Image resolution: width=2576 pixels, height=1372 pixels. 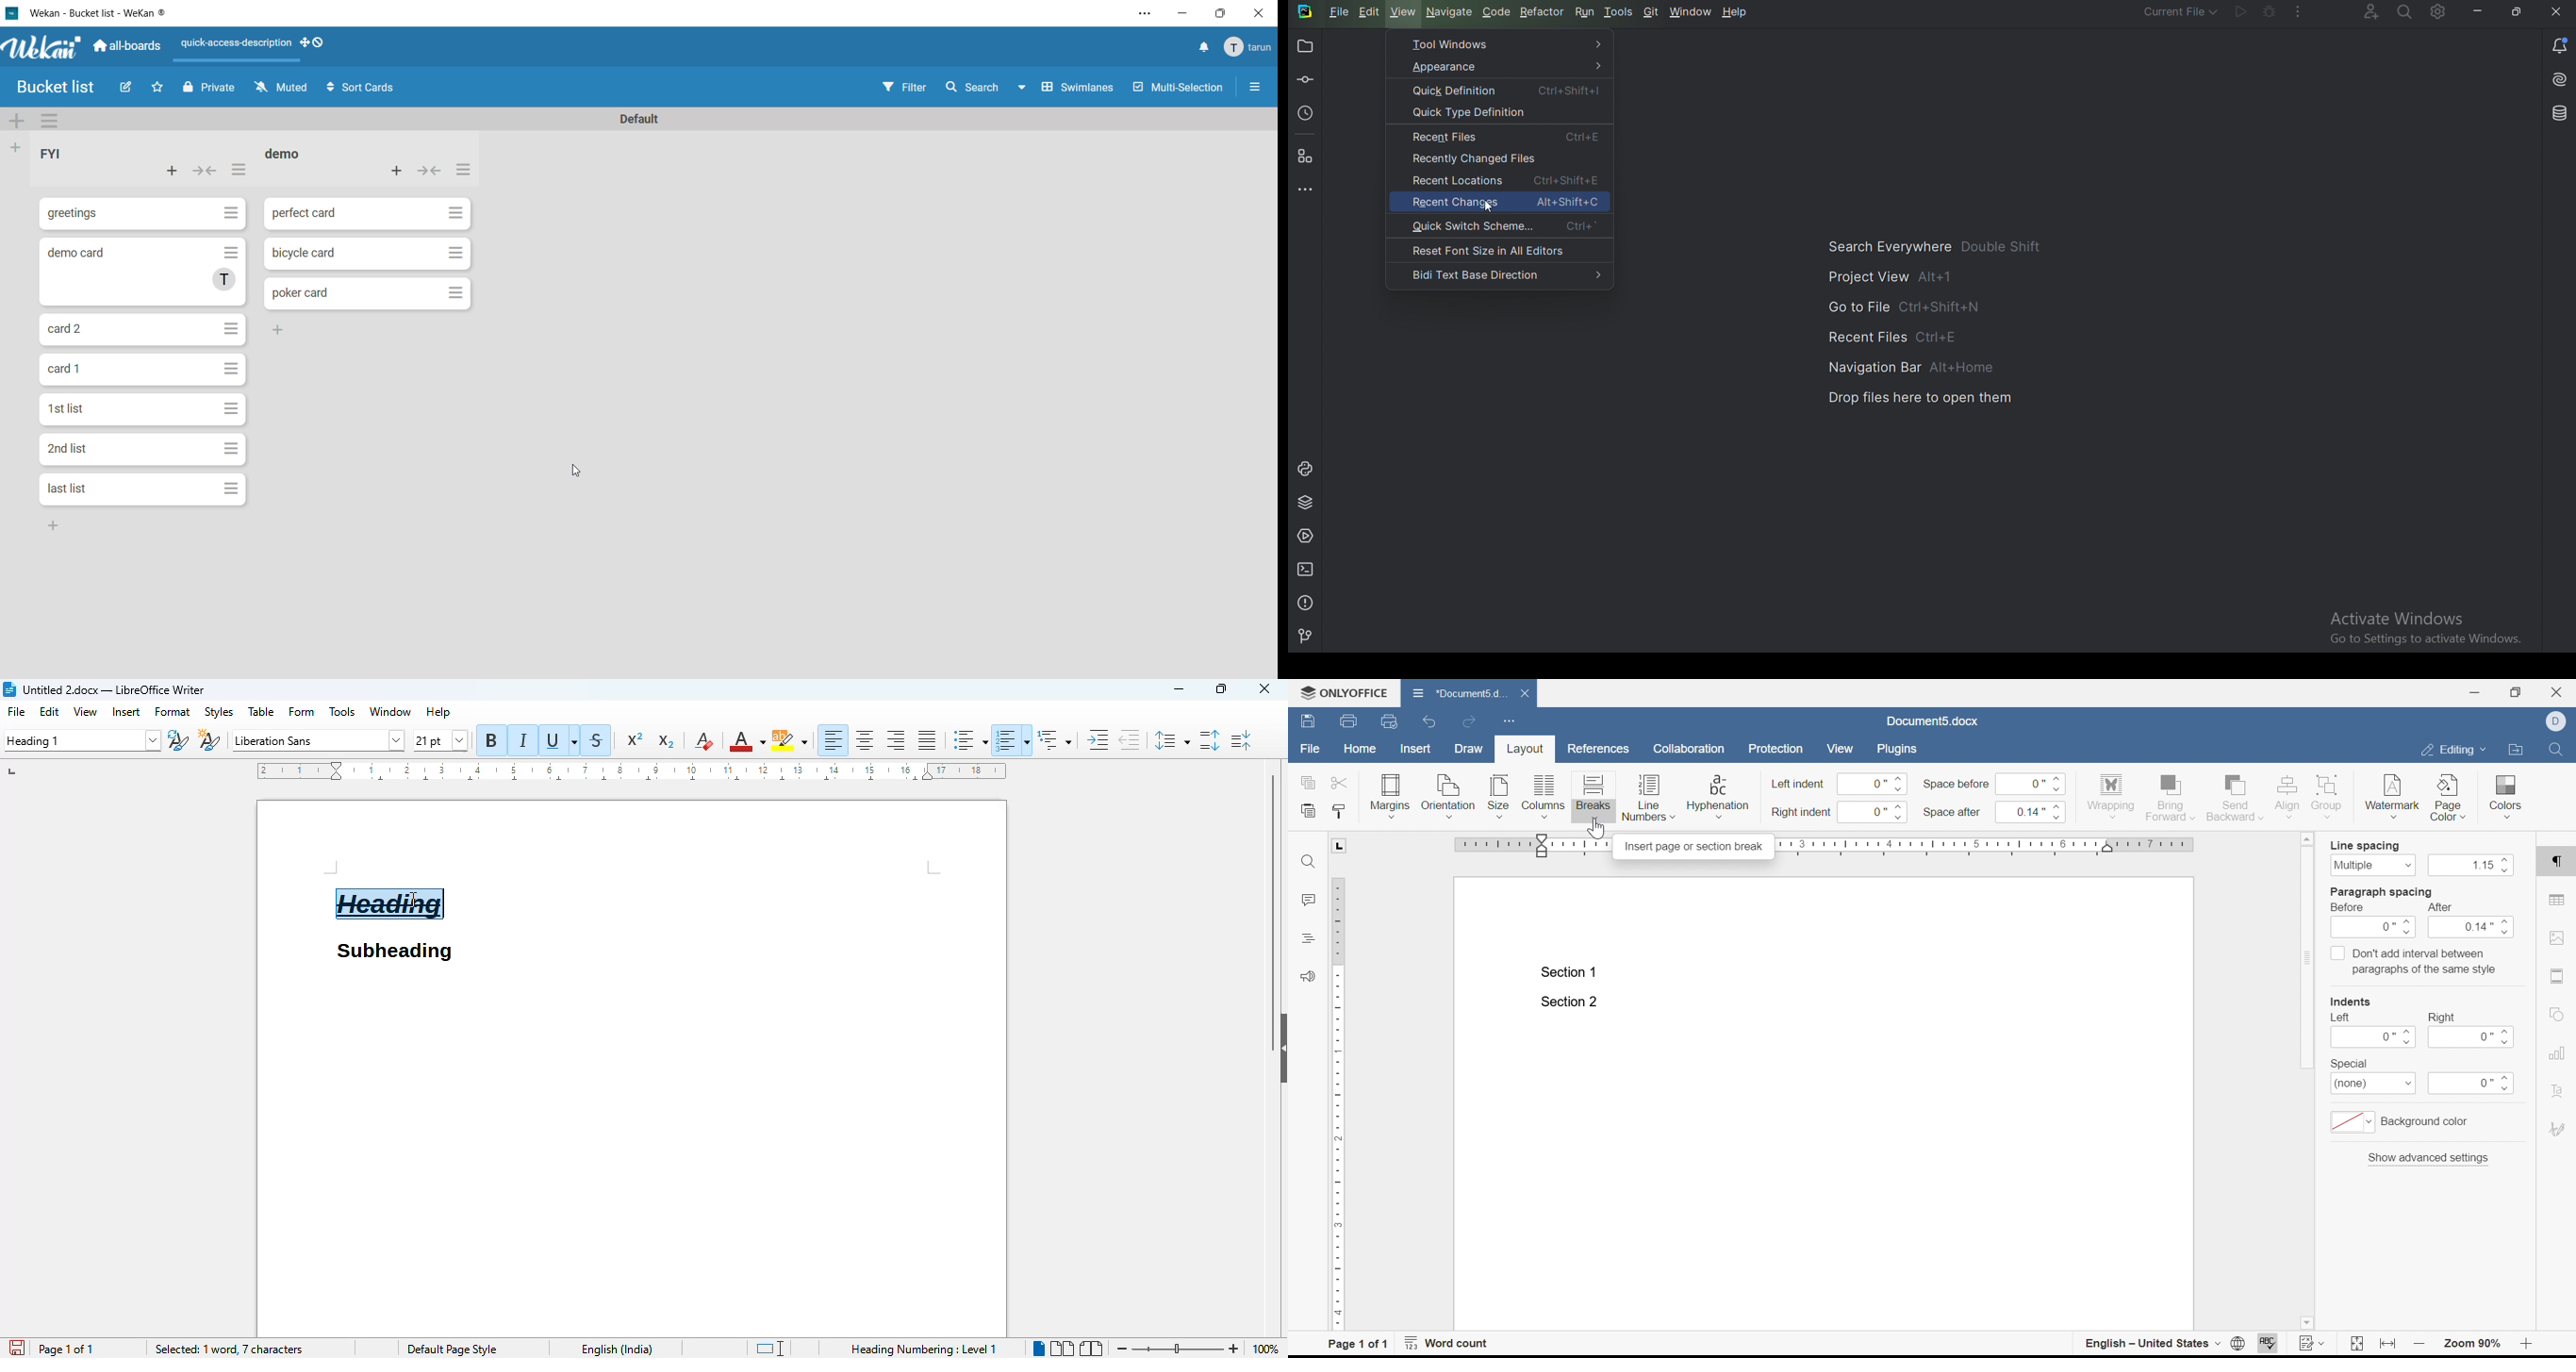 I want to click on list actions, so click(x=468, y=170).